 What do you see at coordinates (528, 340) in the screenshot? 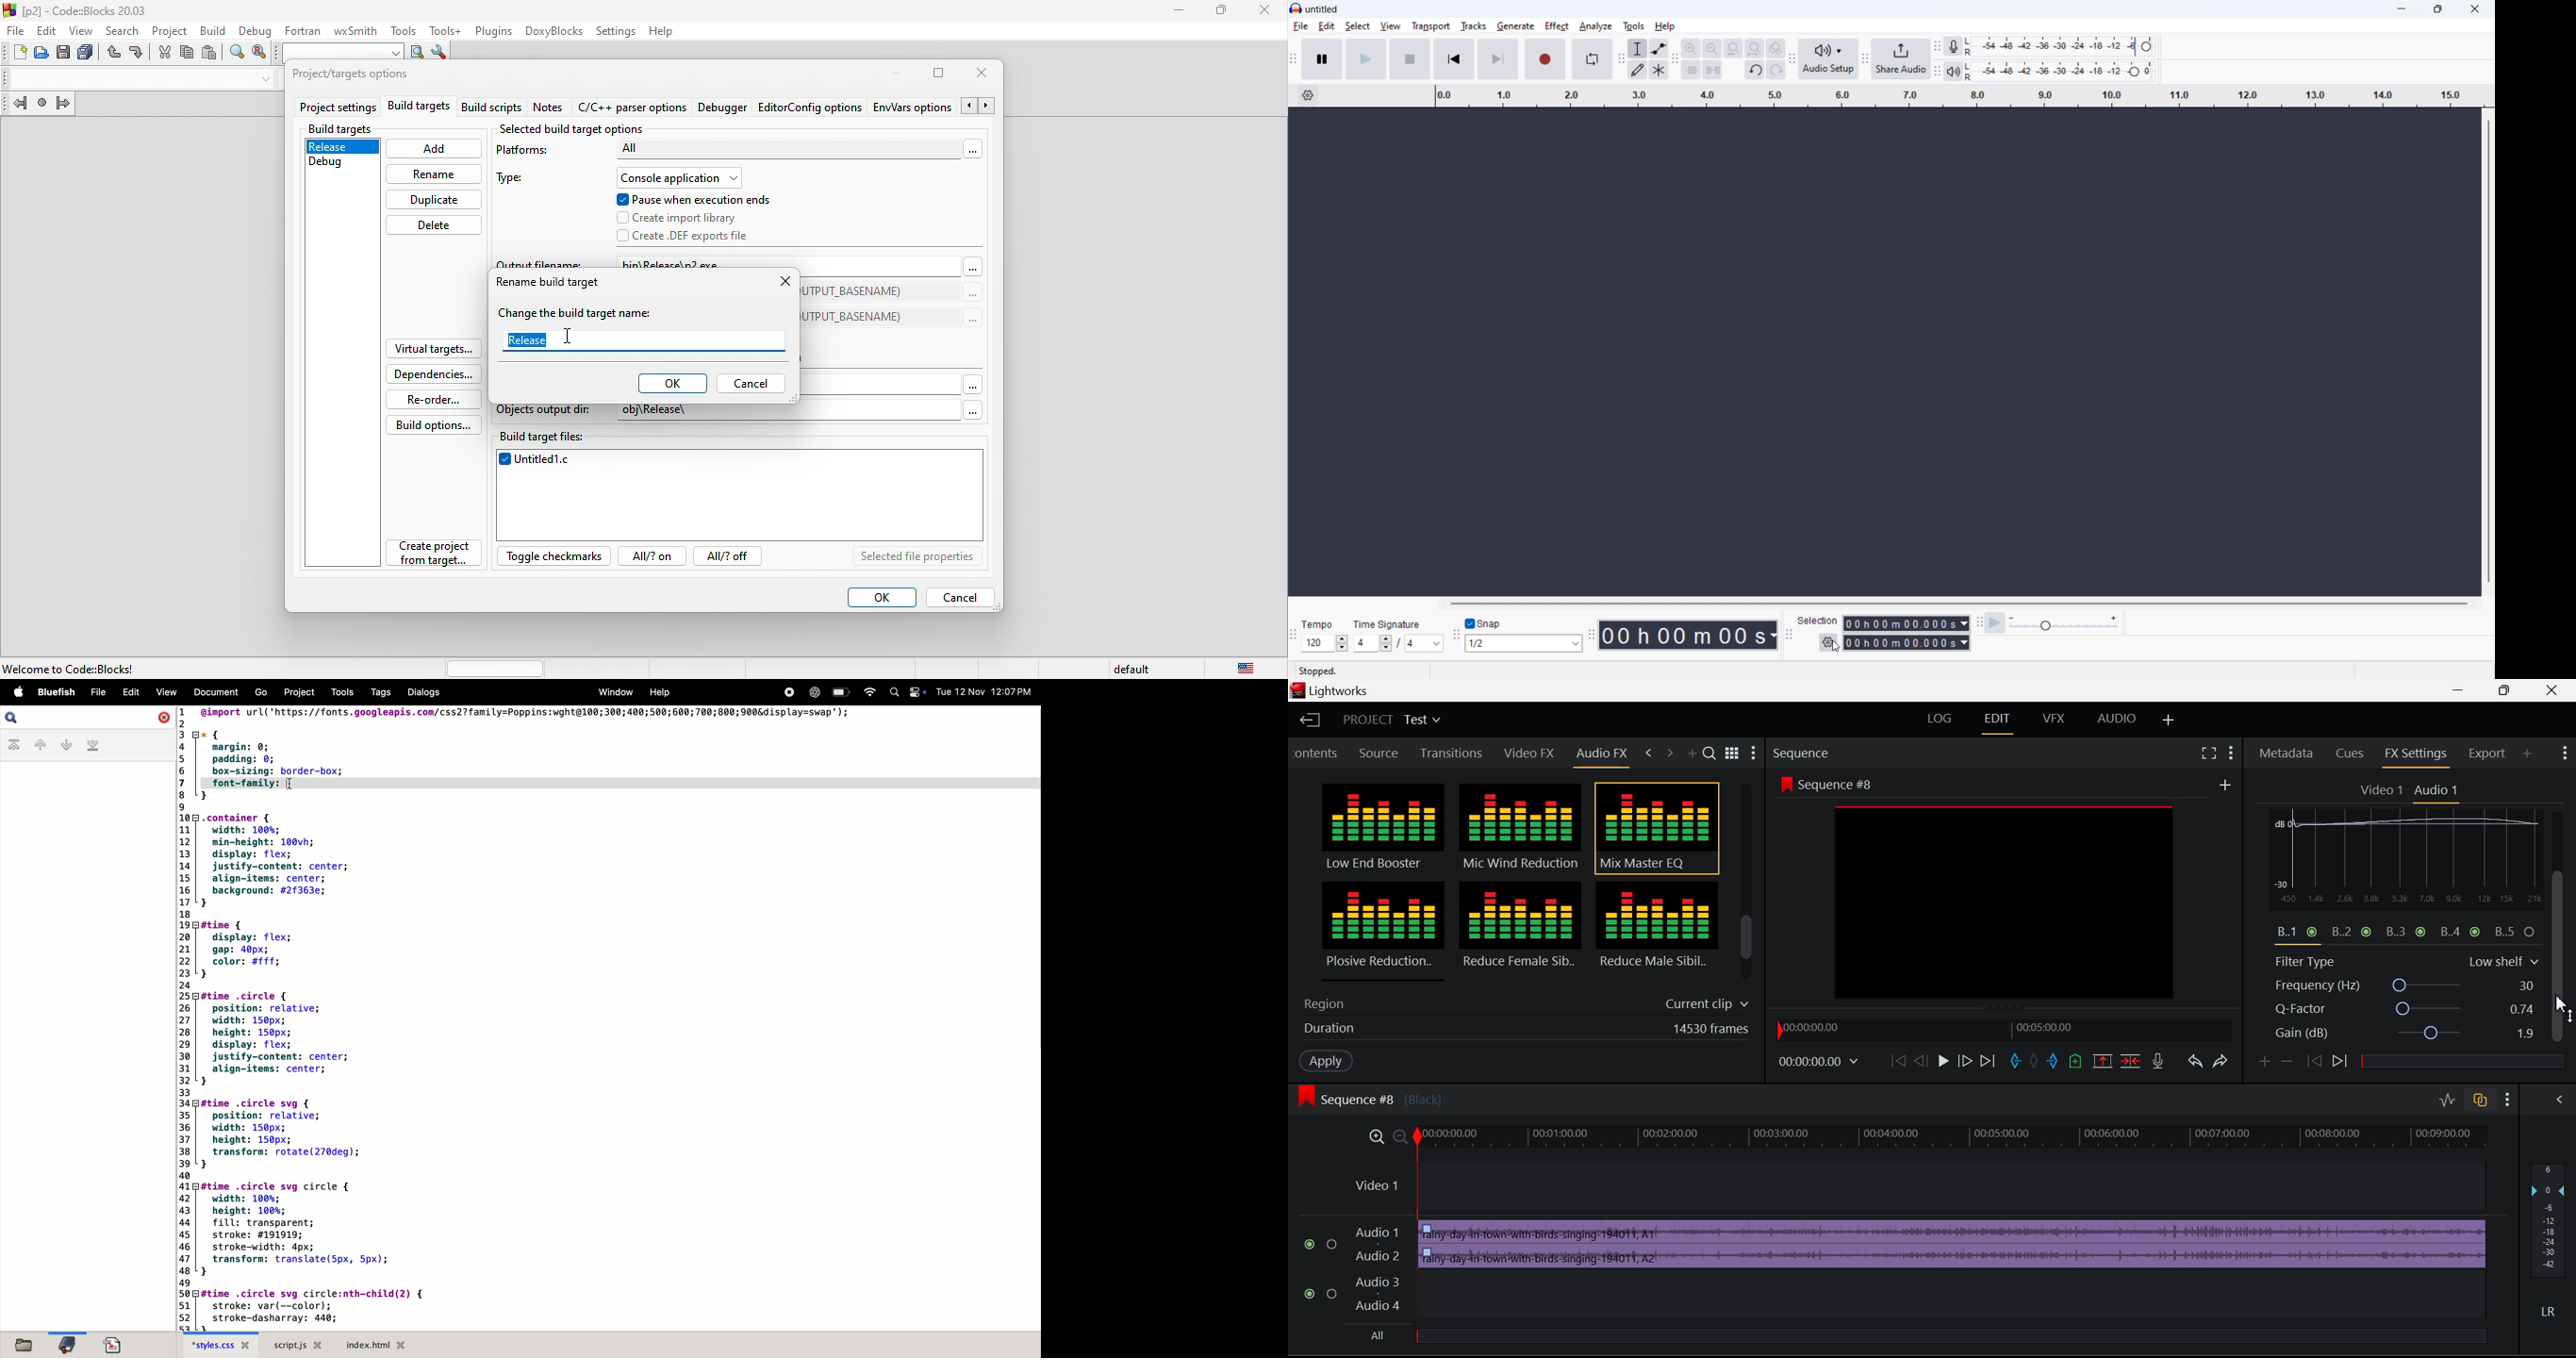
I see `release` at bounding box center [528, 340].